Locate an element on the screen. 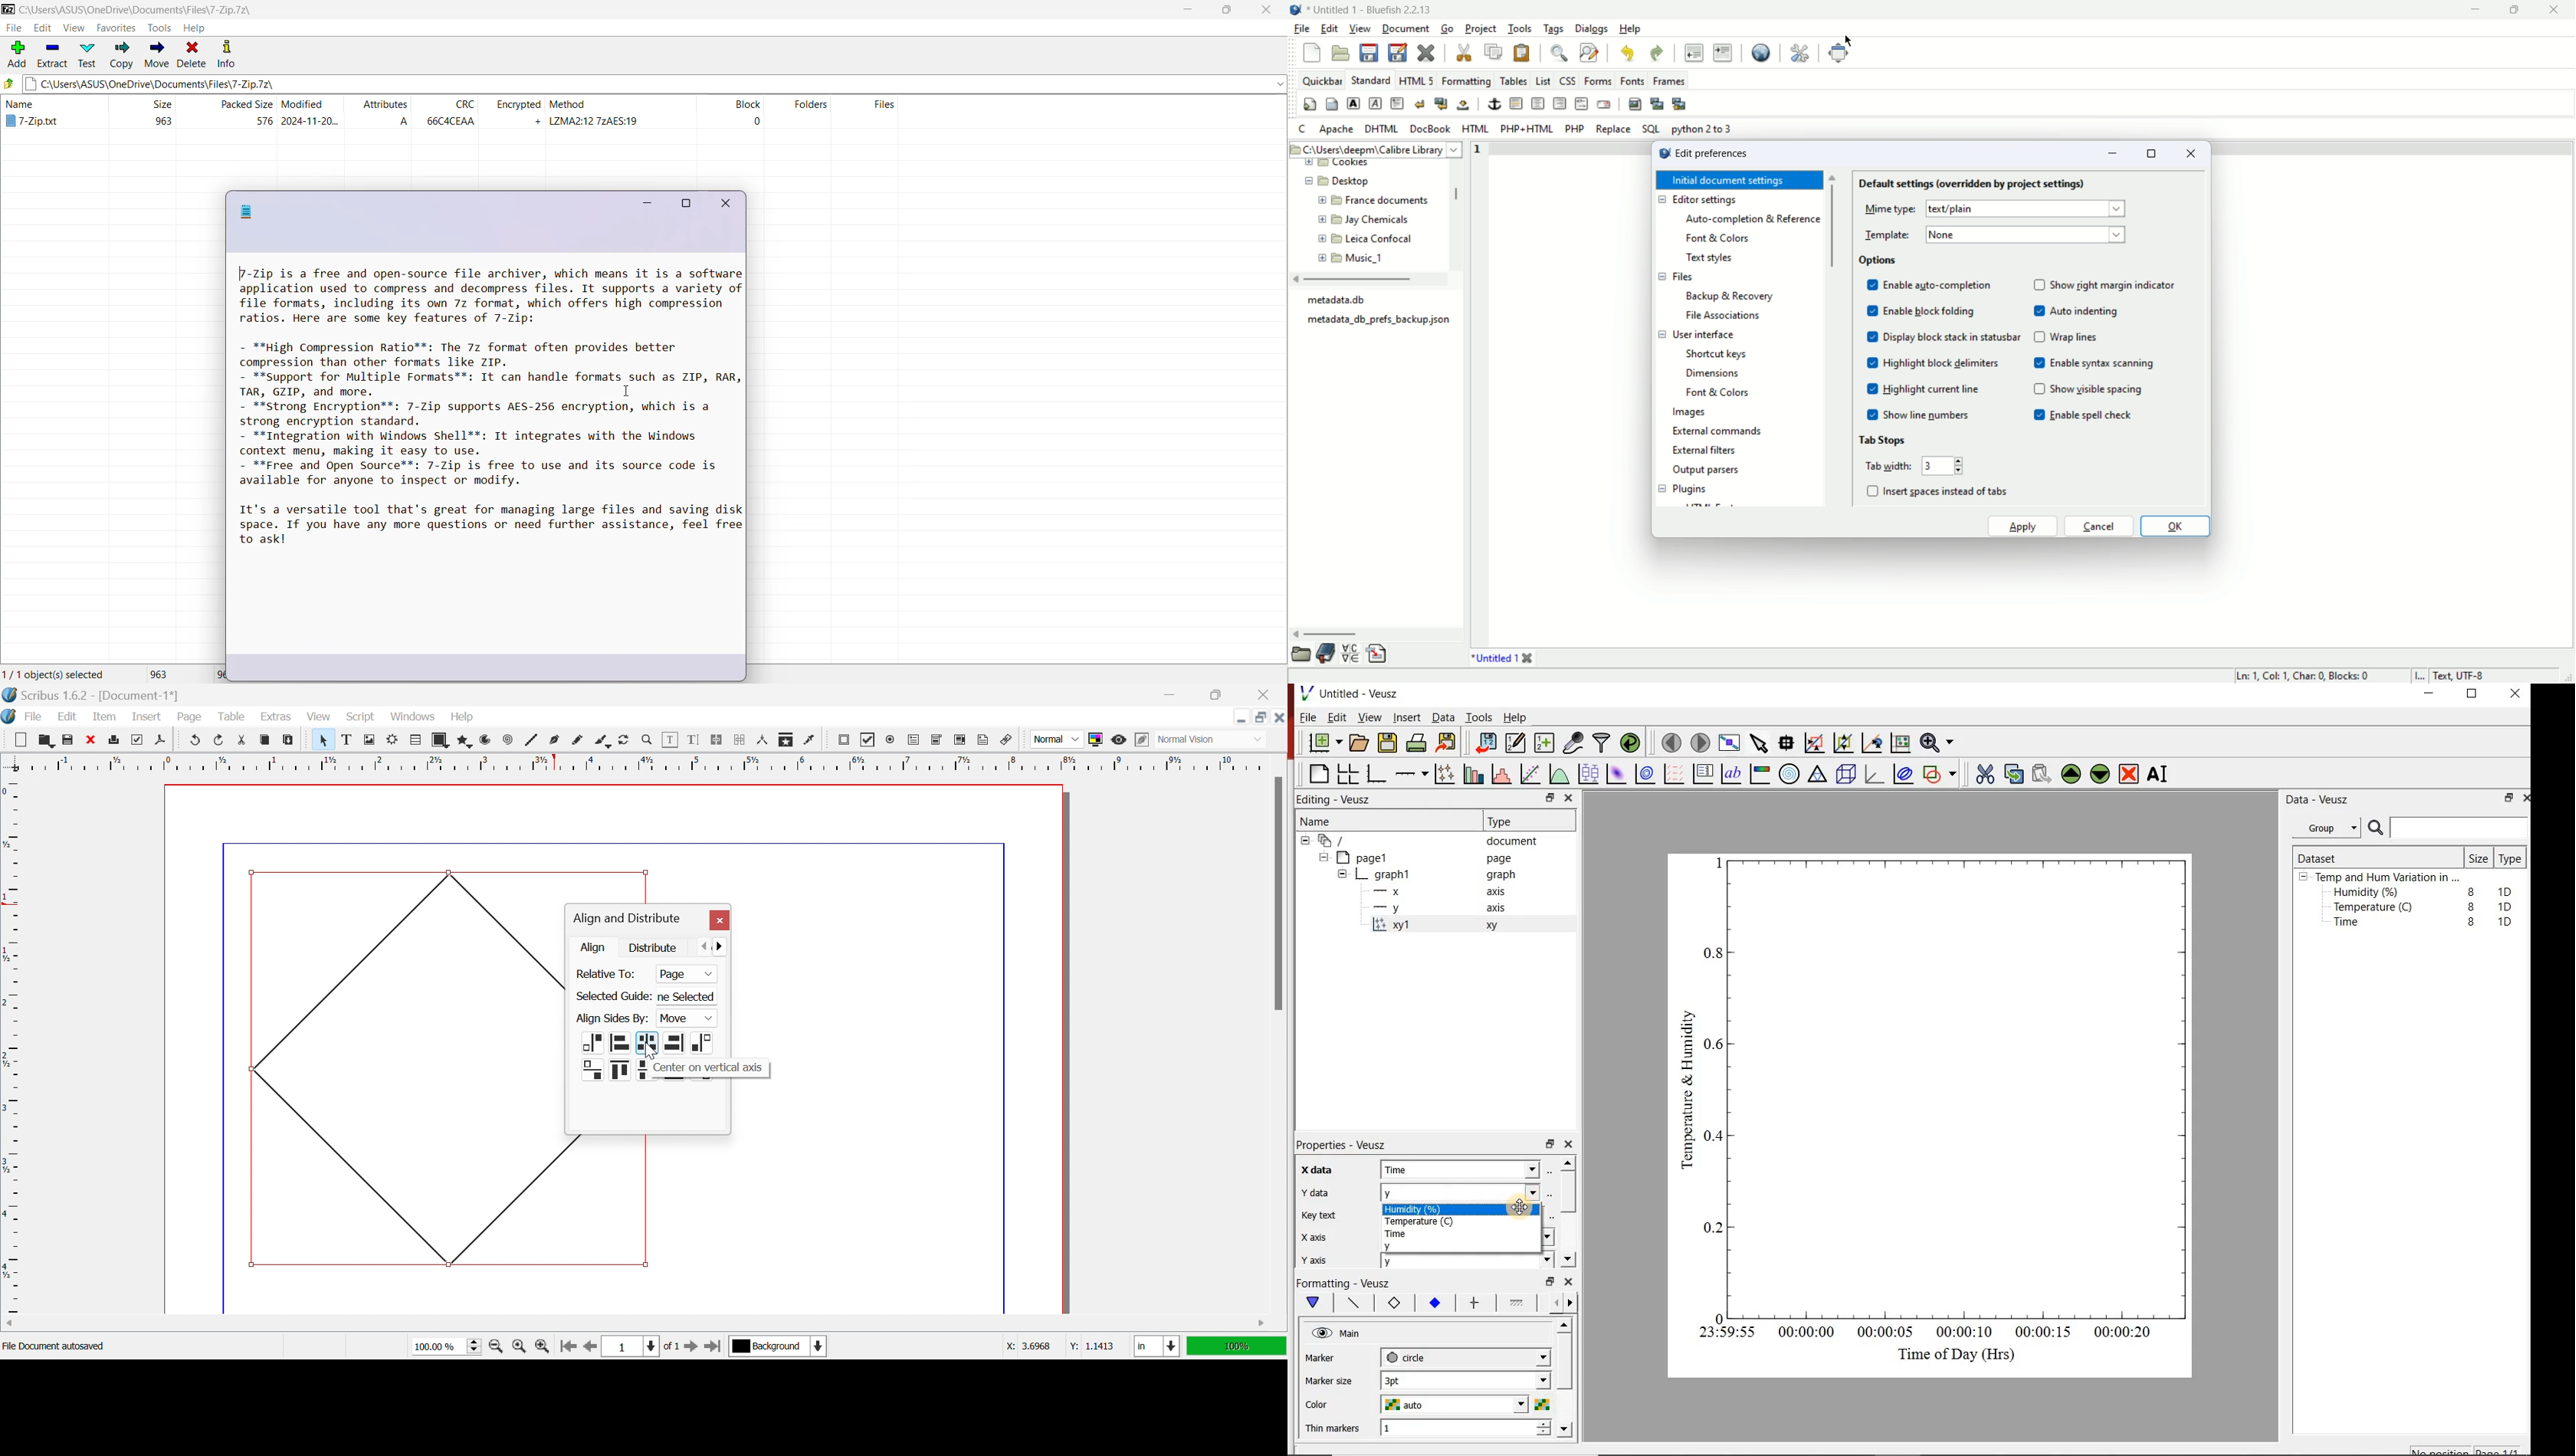 The width and height of the screenshot is (2576, 1456). Main is located at coordinates (1361, 1335).